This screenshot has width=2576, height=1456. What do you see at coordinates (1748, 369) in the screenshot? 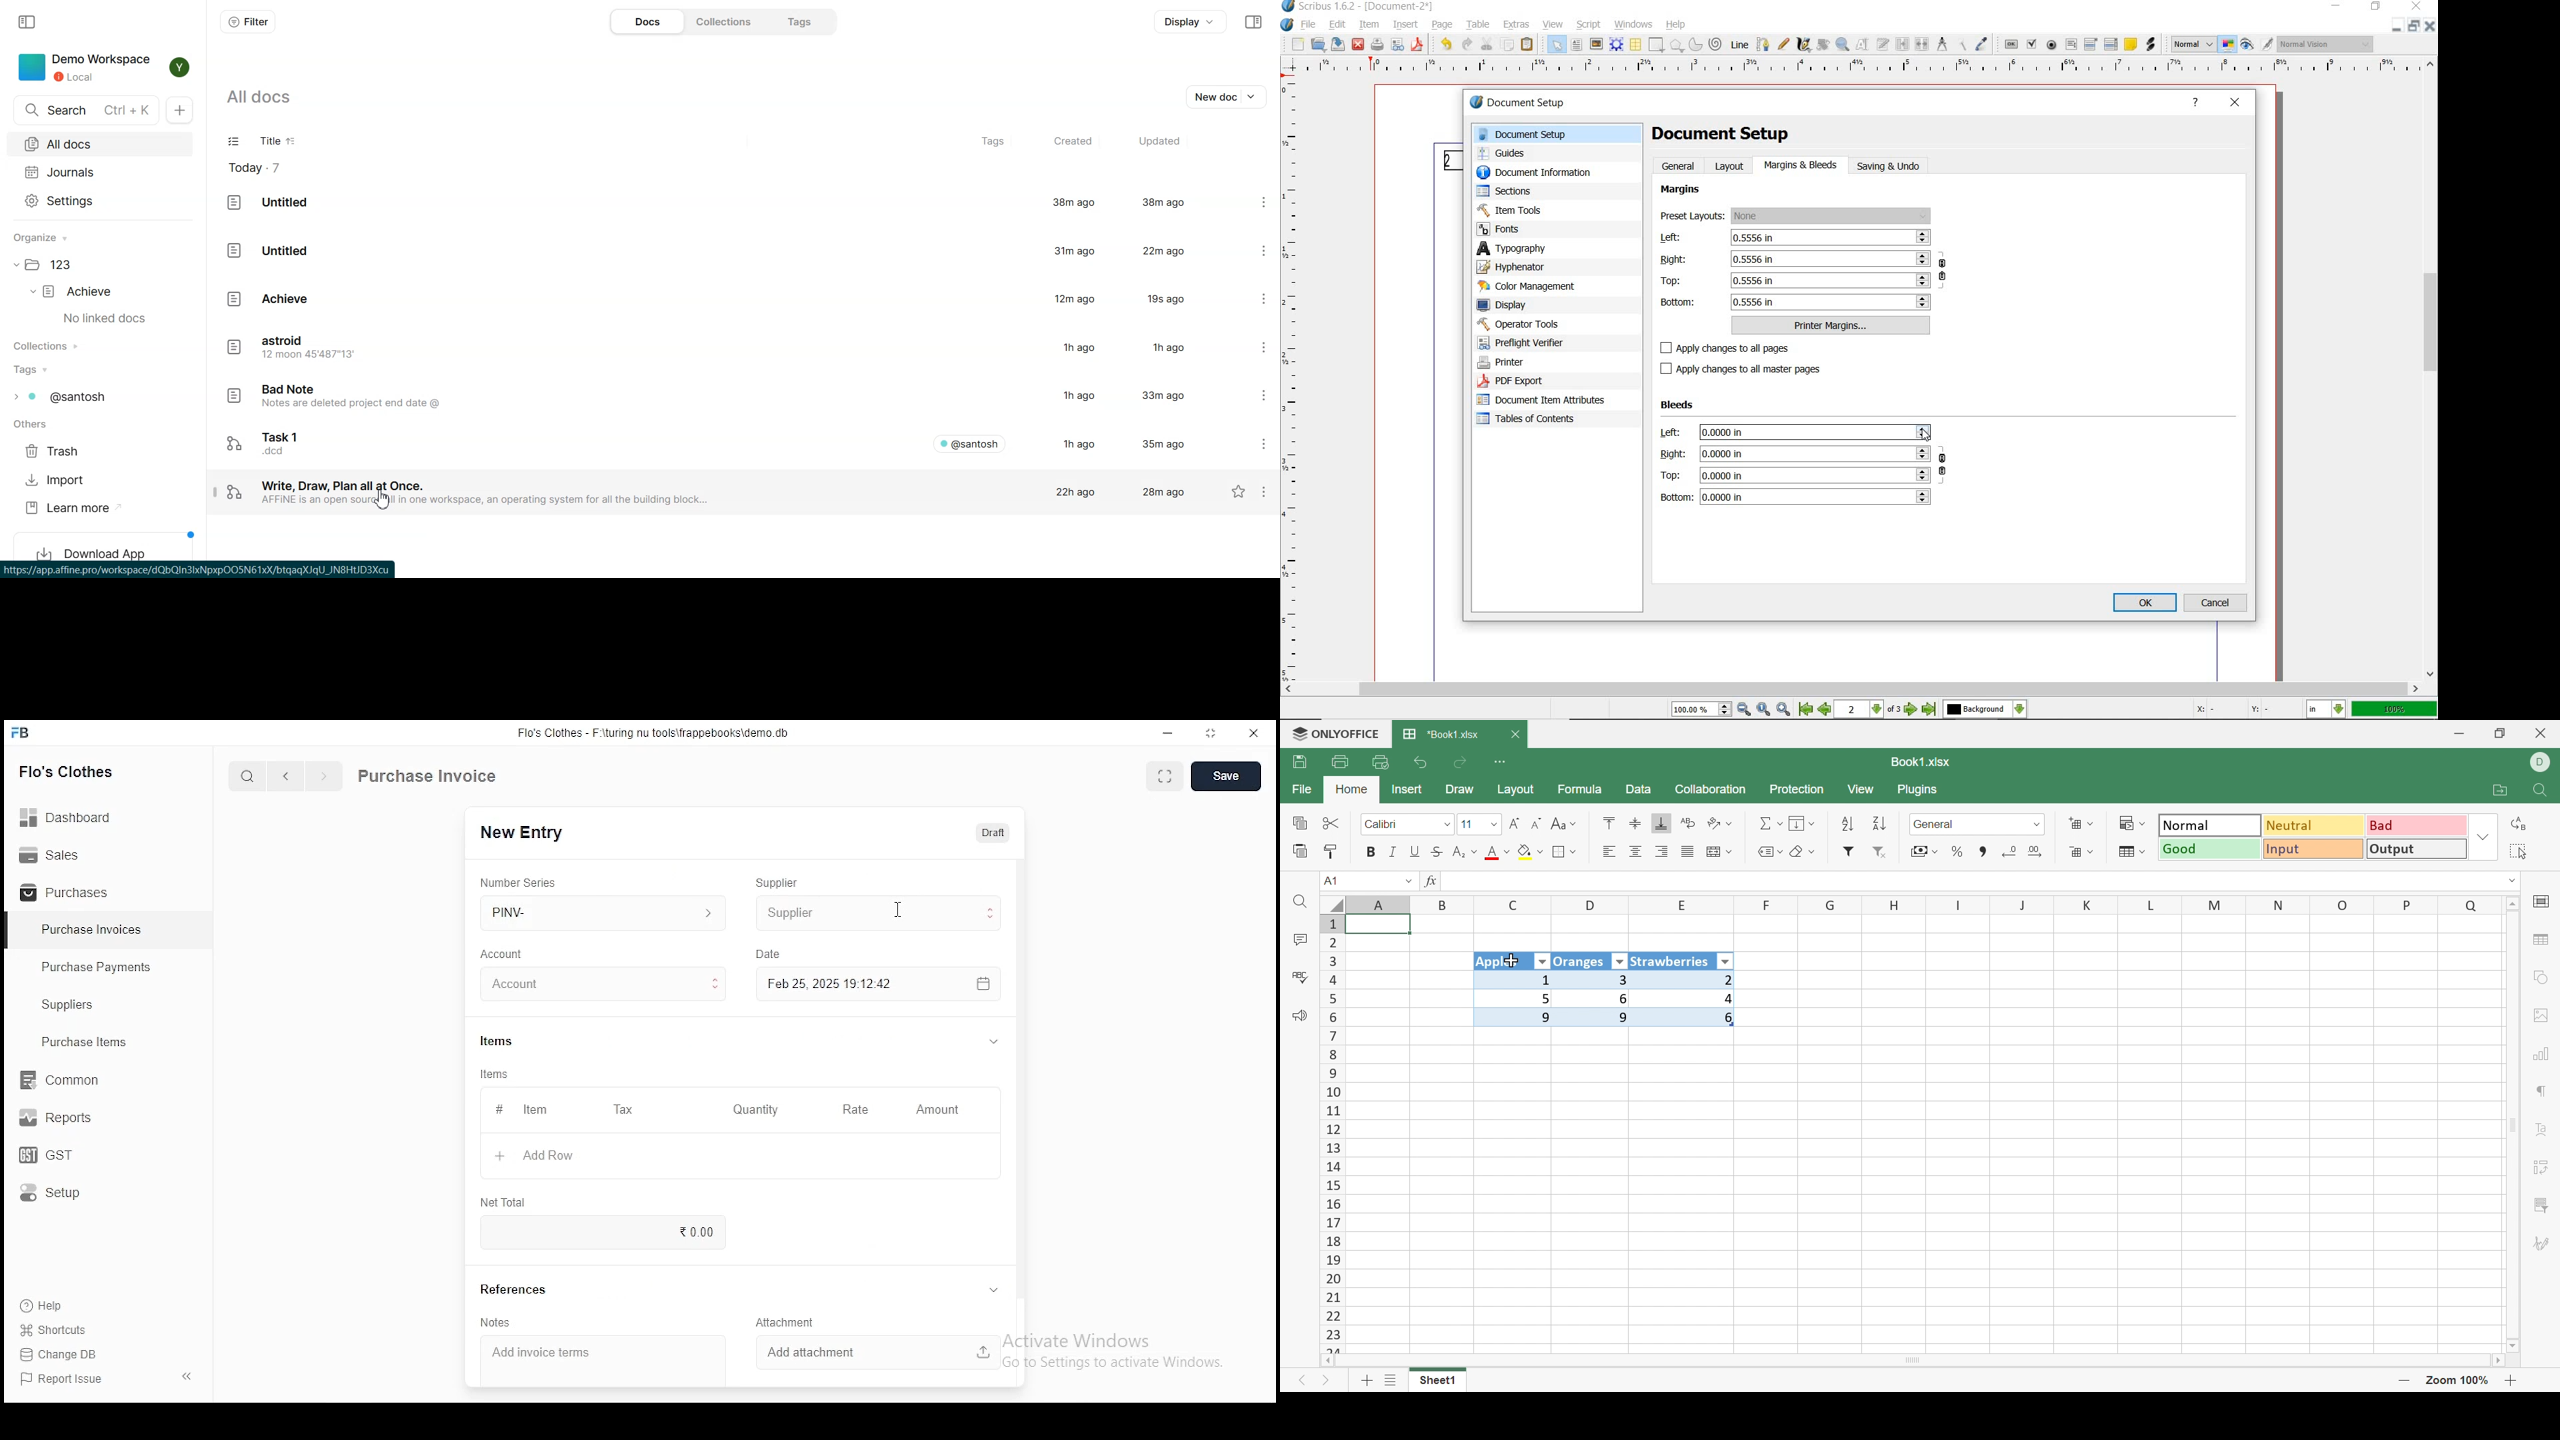
I see `apply changes to all master pages` at bounding box center [1748, 369].